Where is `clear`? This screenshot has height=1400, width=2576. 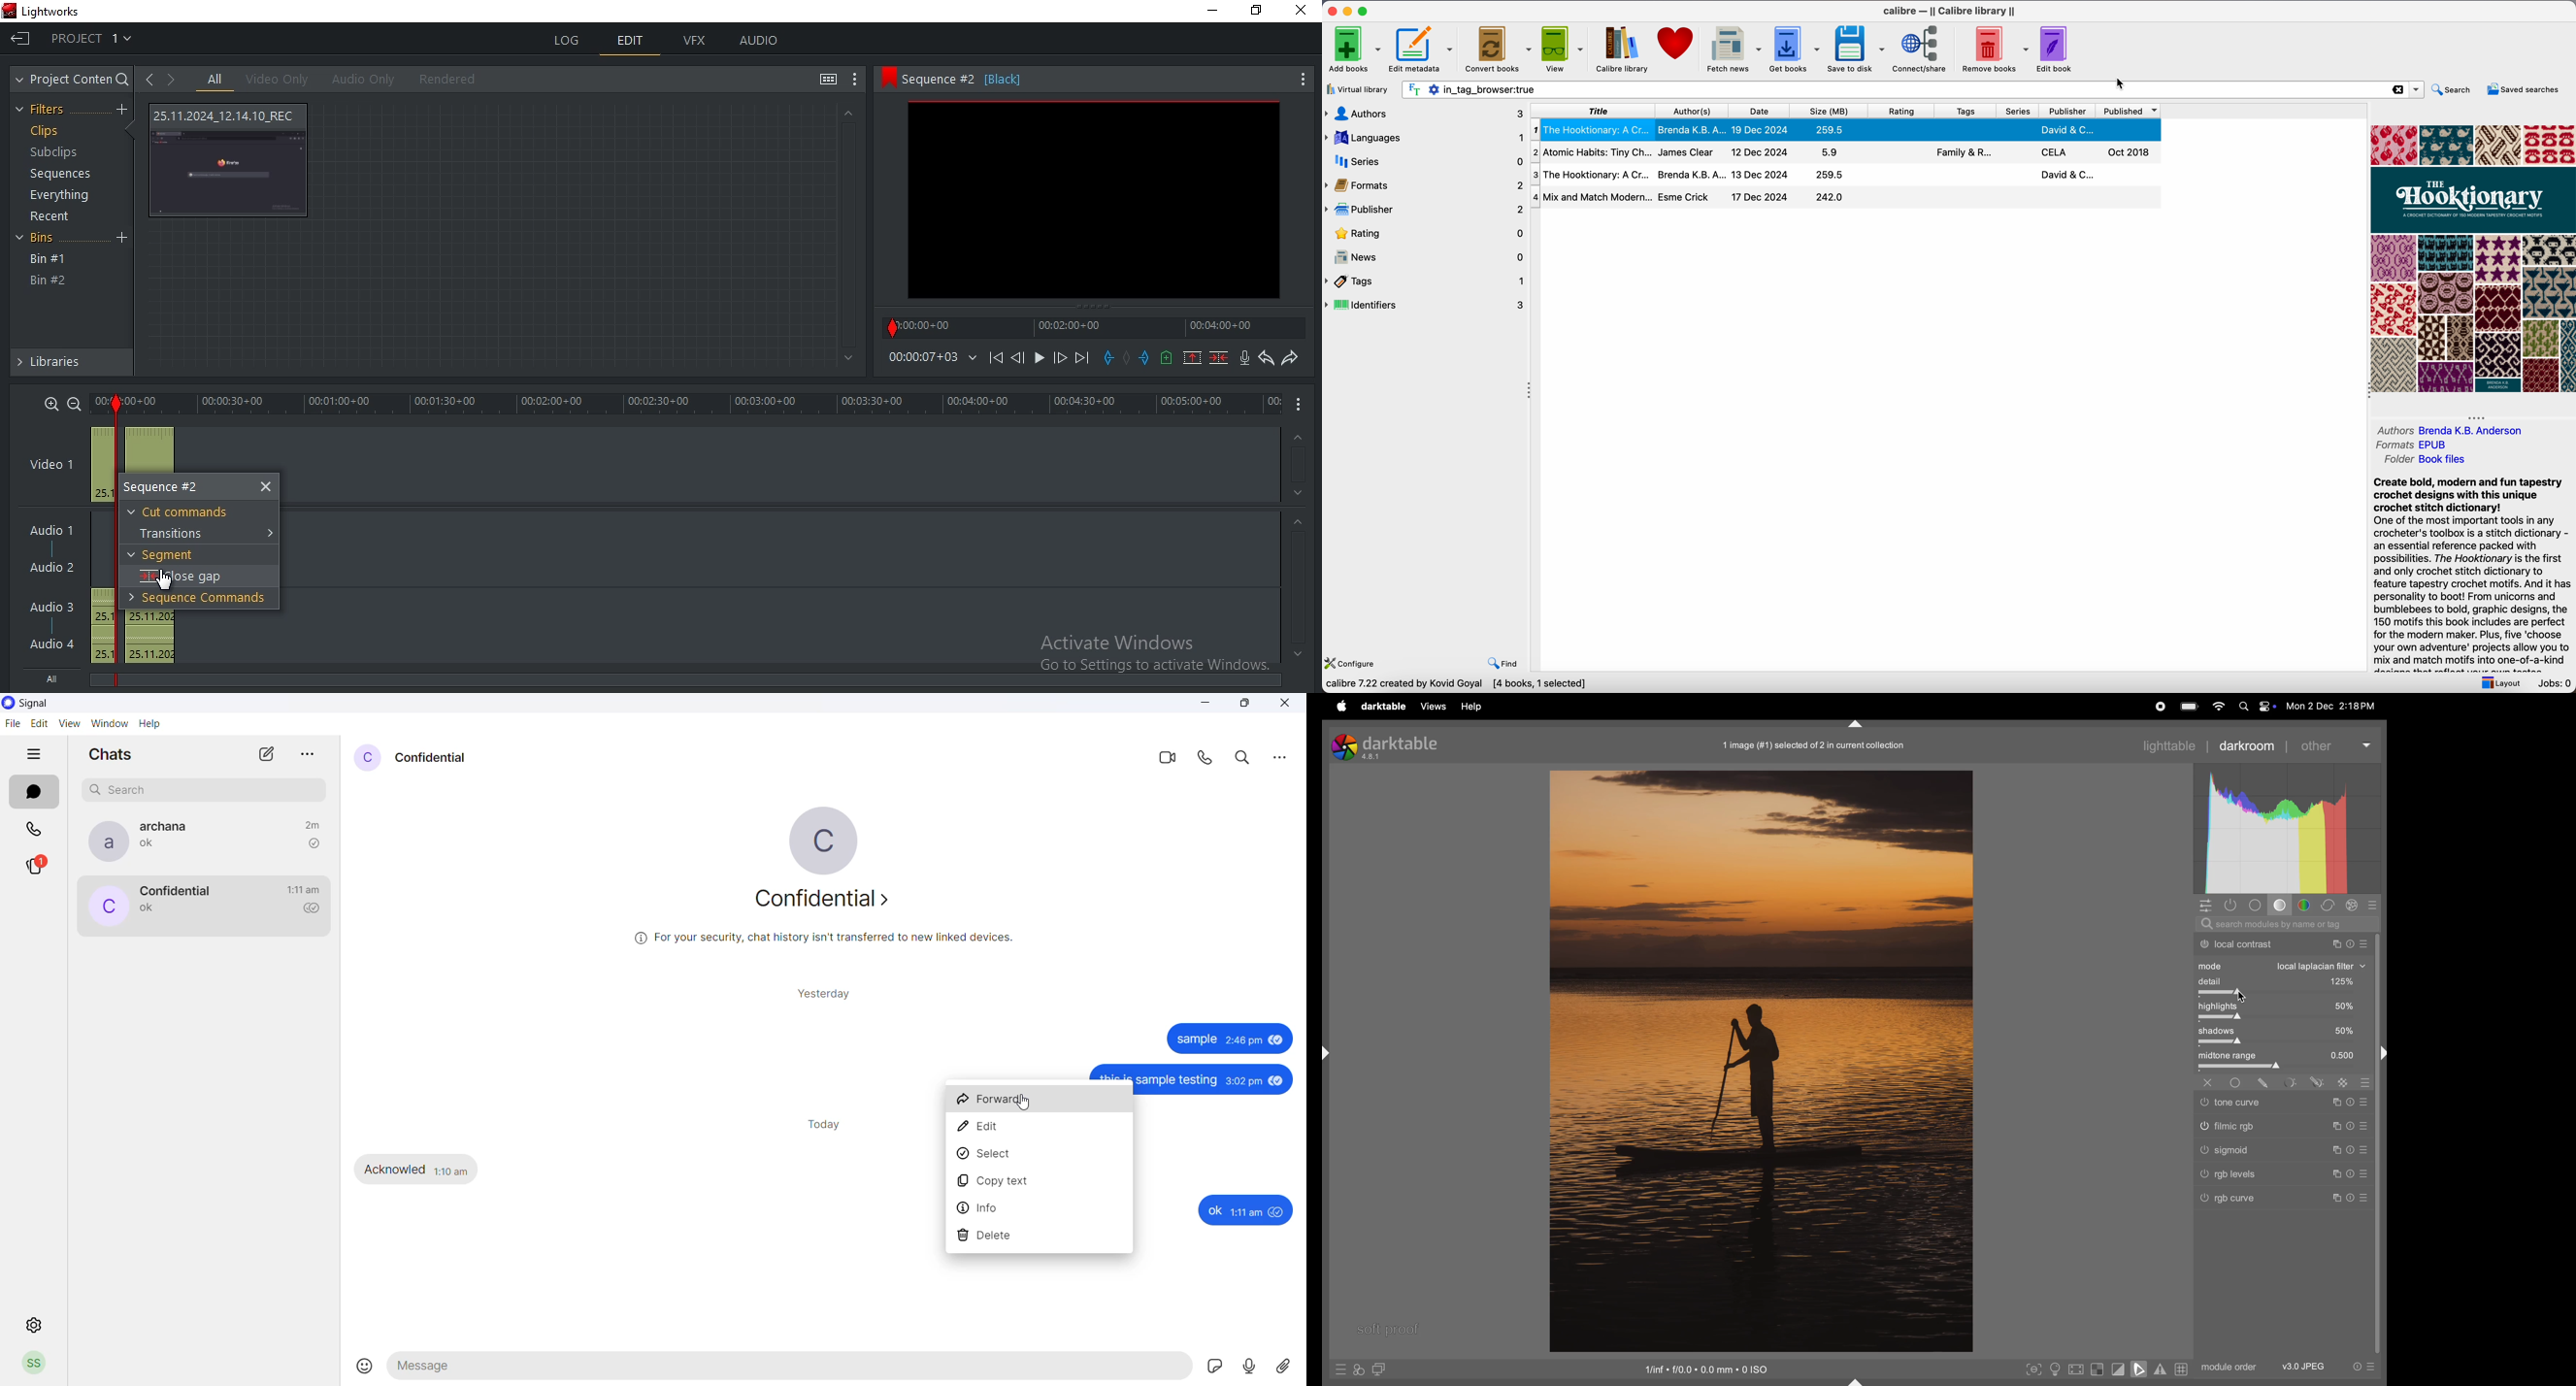
clear is located at coordinates (2398, 90).